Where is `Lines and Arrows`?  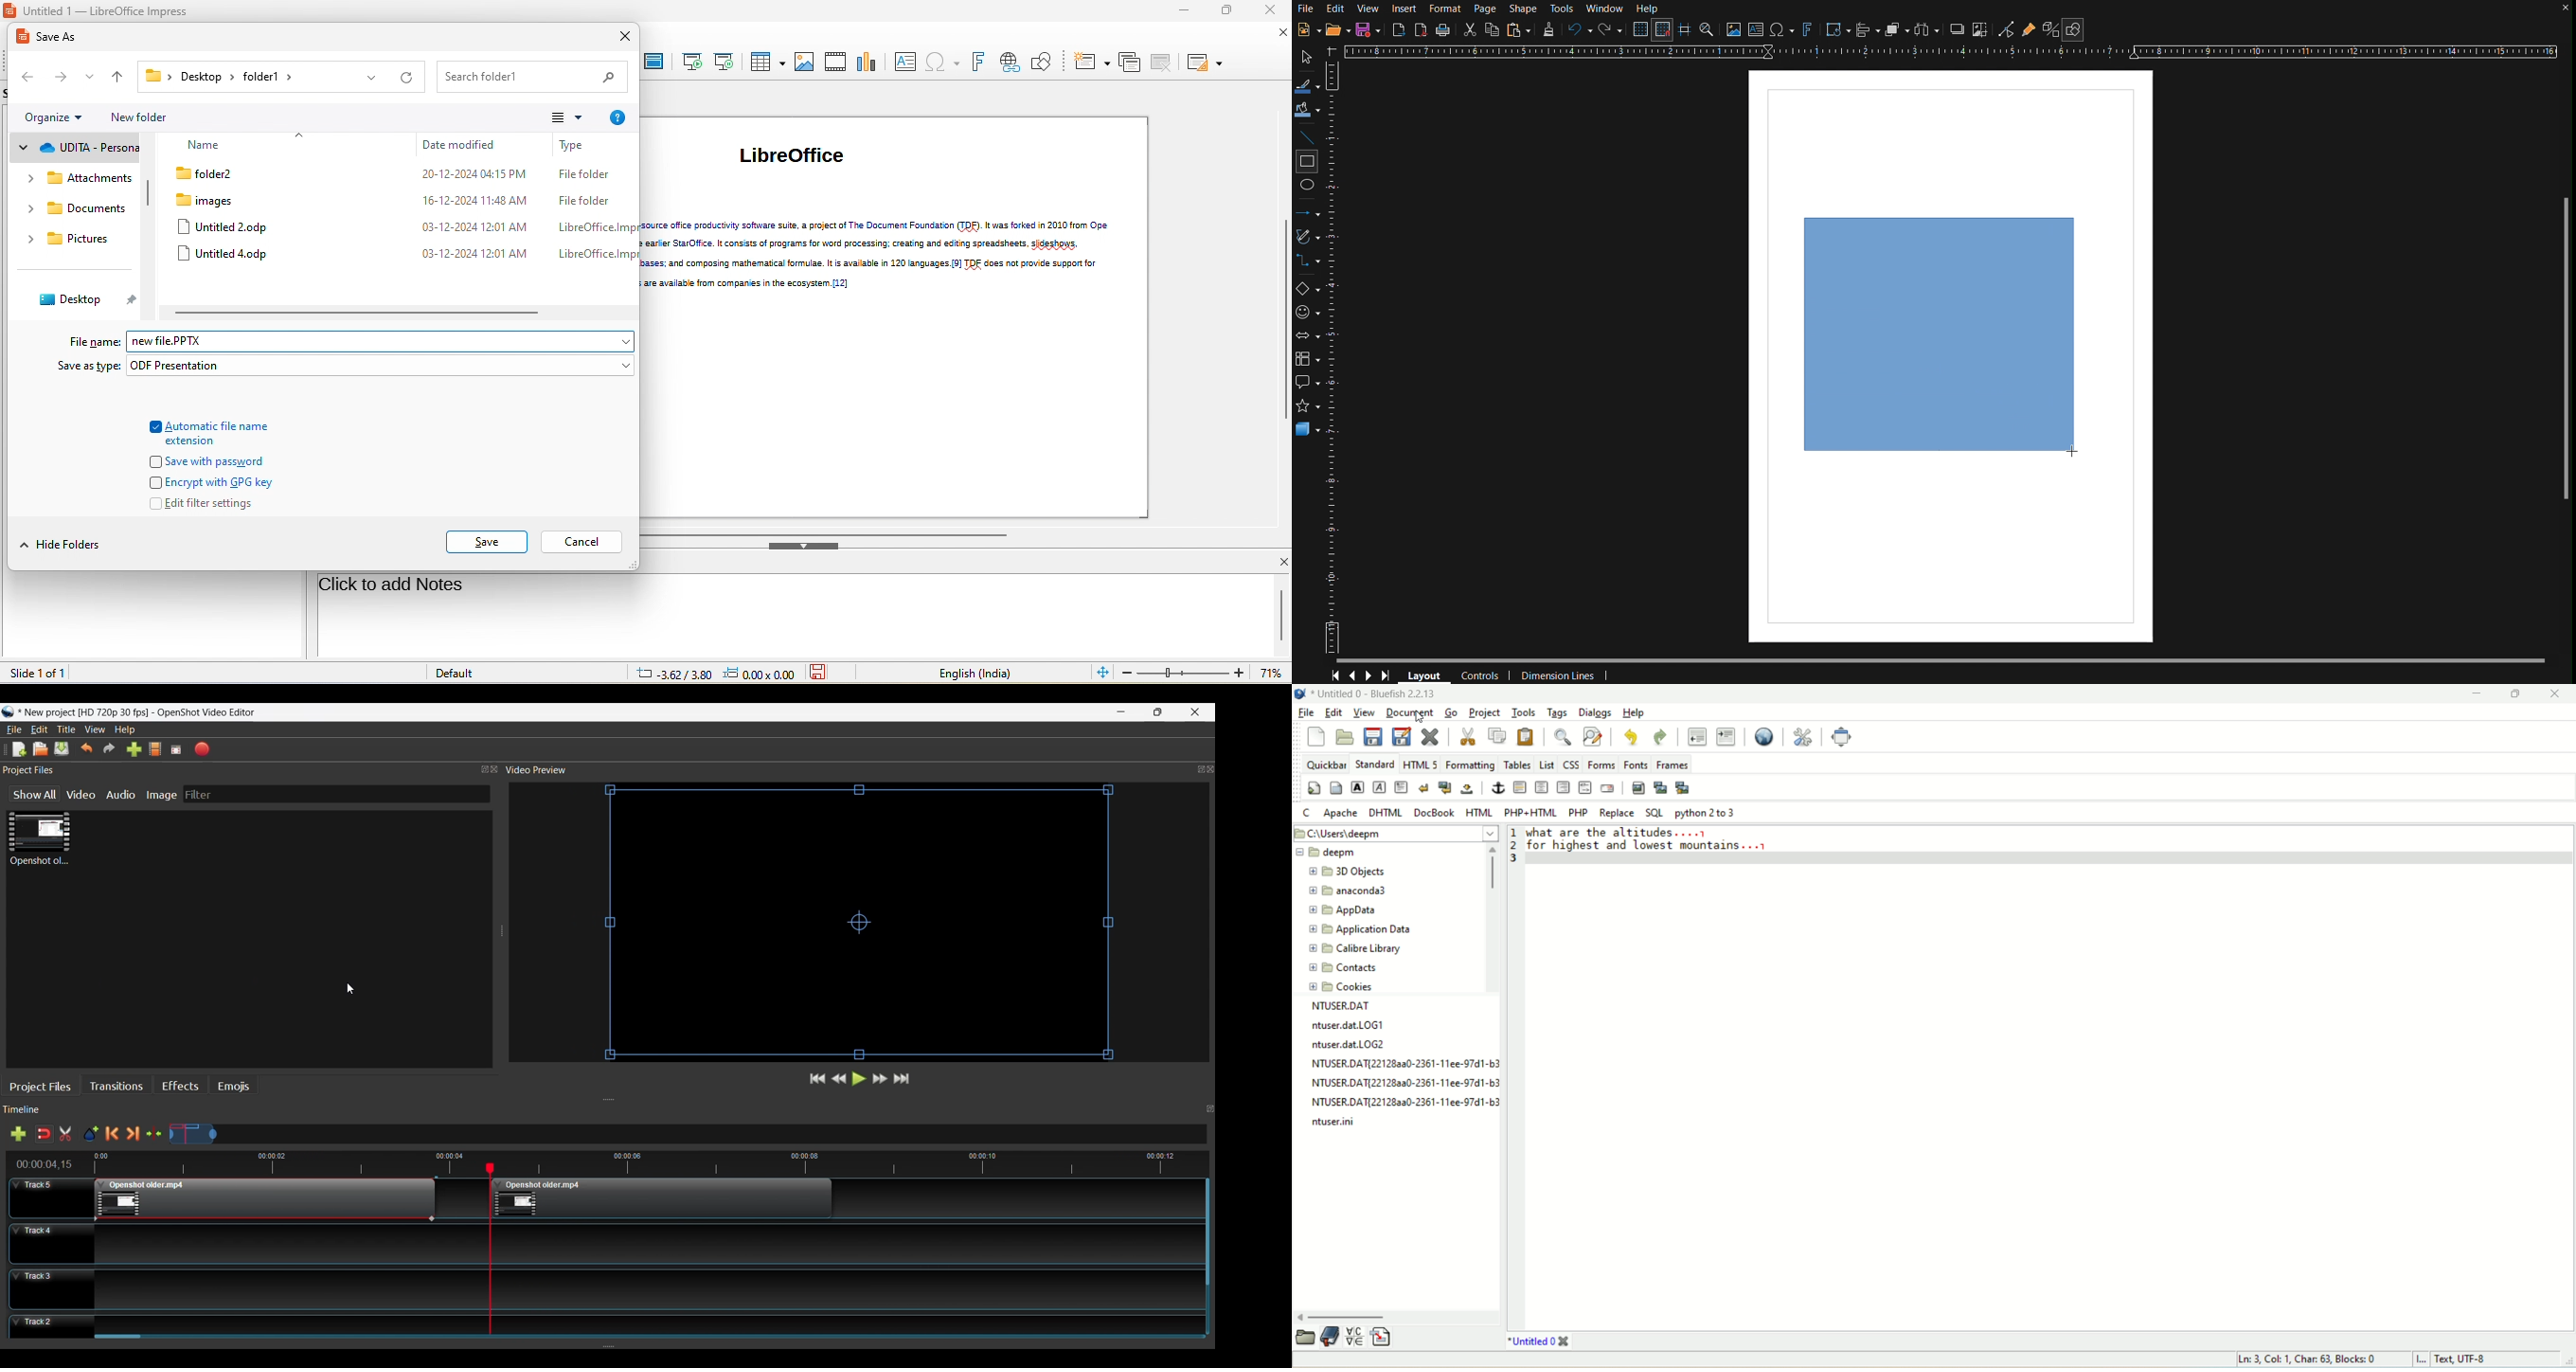
Lines and Arrows is located at coordinates (1308, 213).